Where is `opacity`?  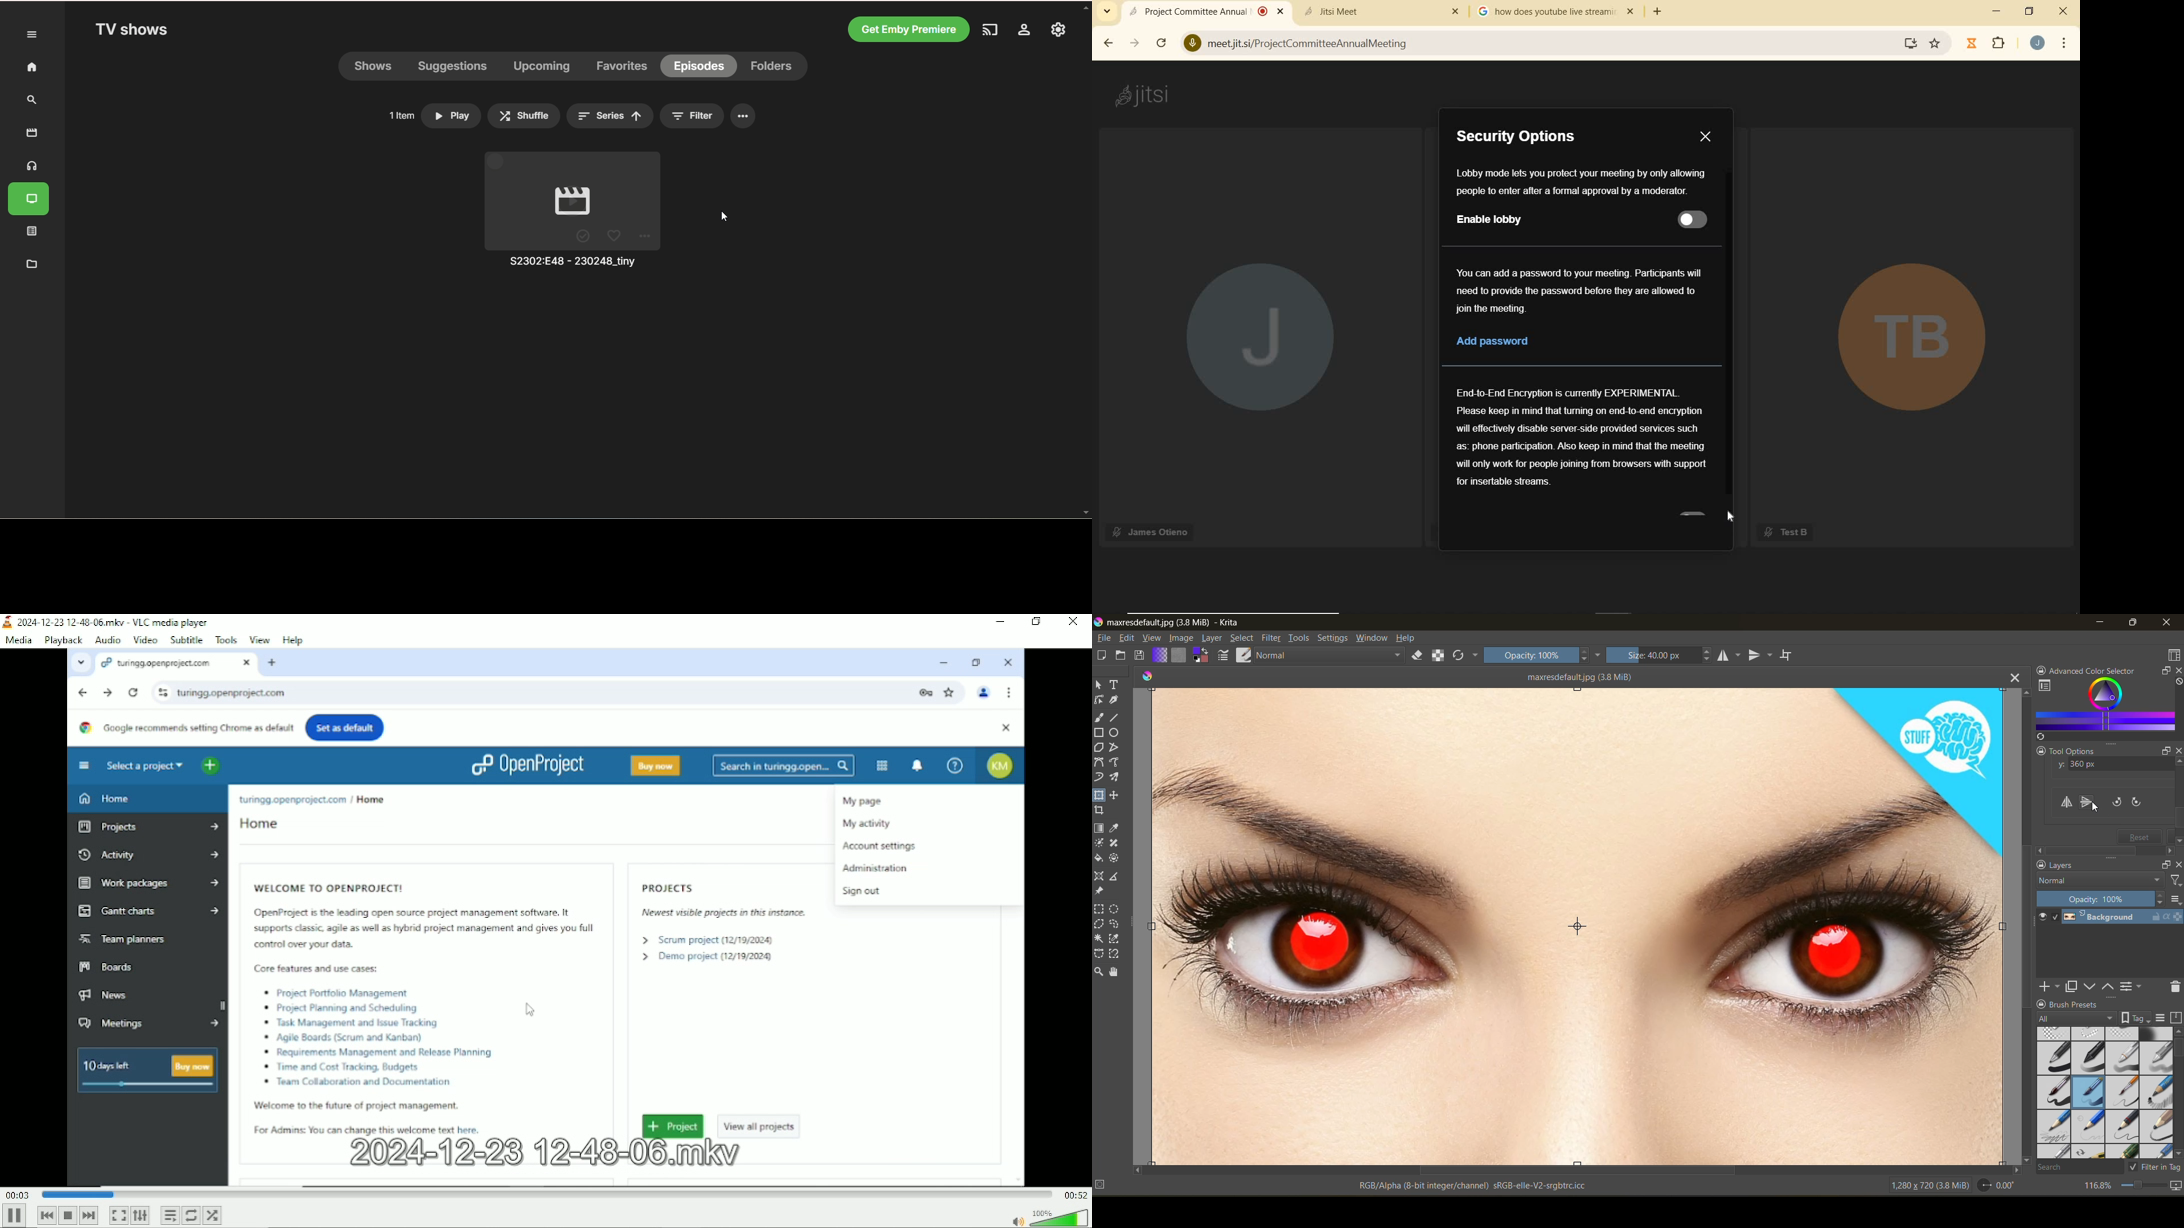
opacity is located at coordinates (2101, 898).